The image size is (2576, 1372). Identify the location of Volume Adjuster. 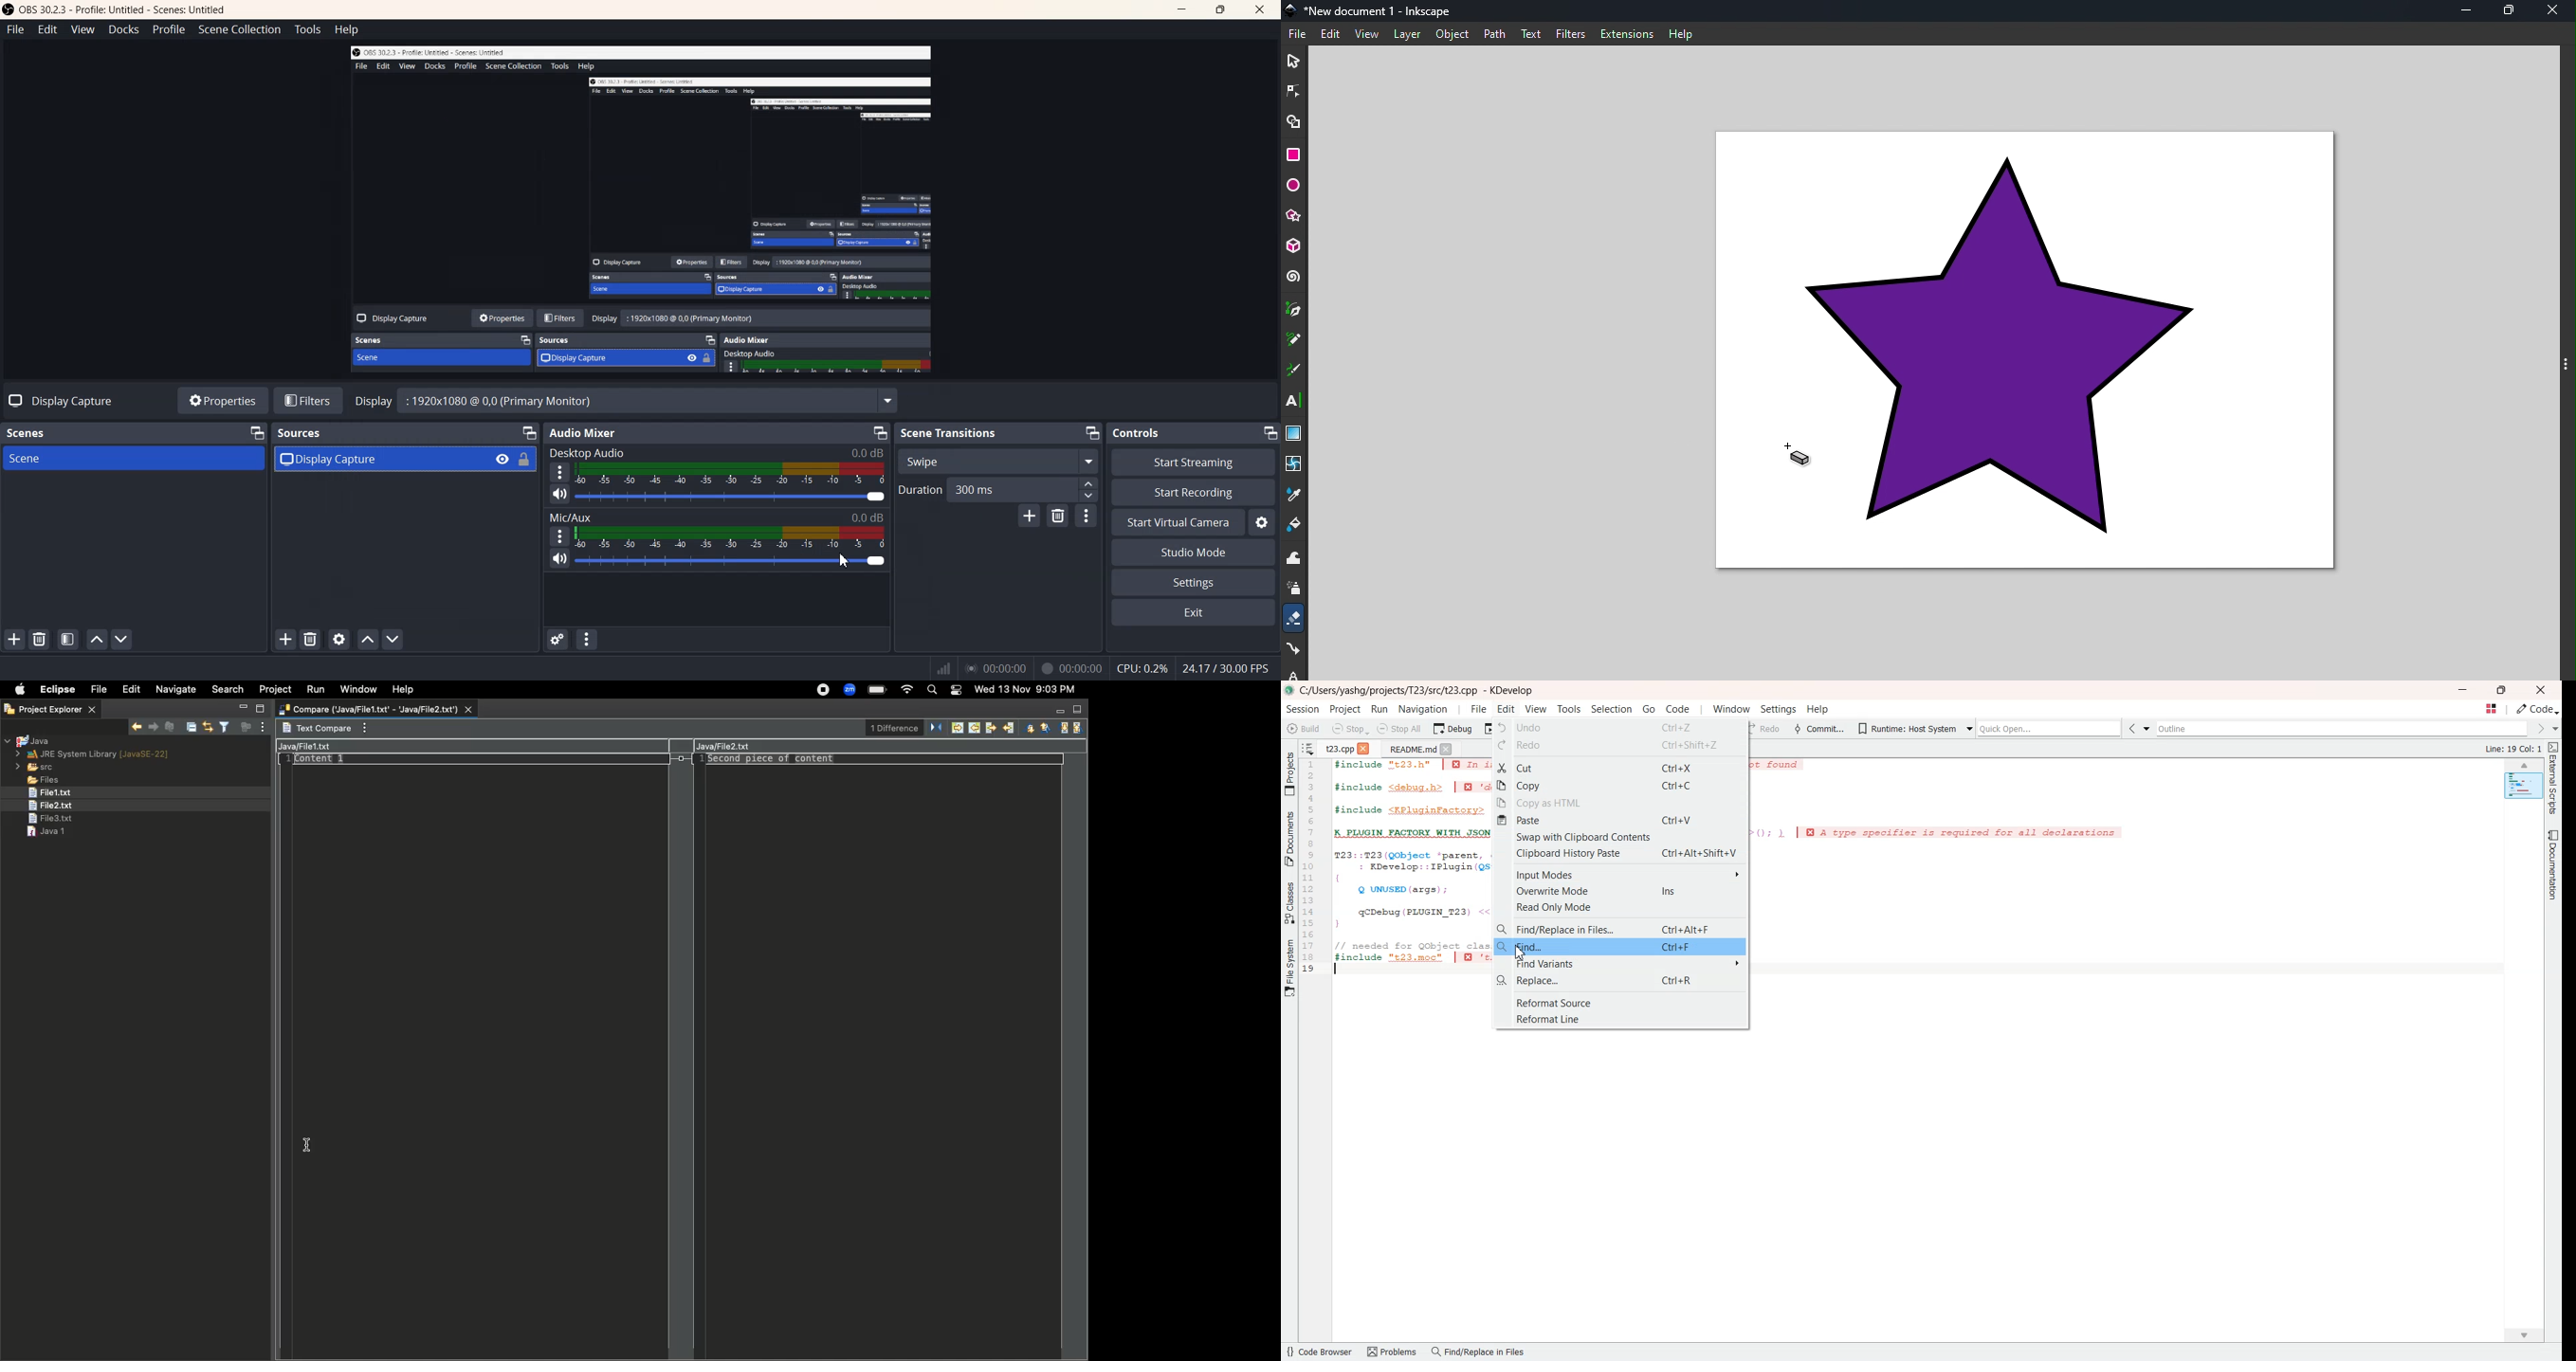
(731, 496).